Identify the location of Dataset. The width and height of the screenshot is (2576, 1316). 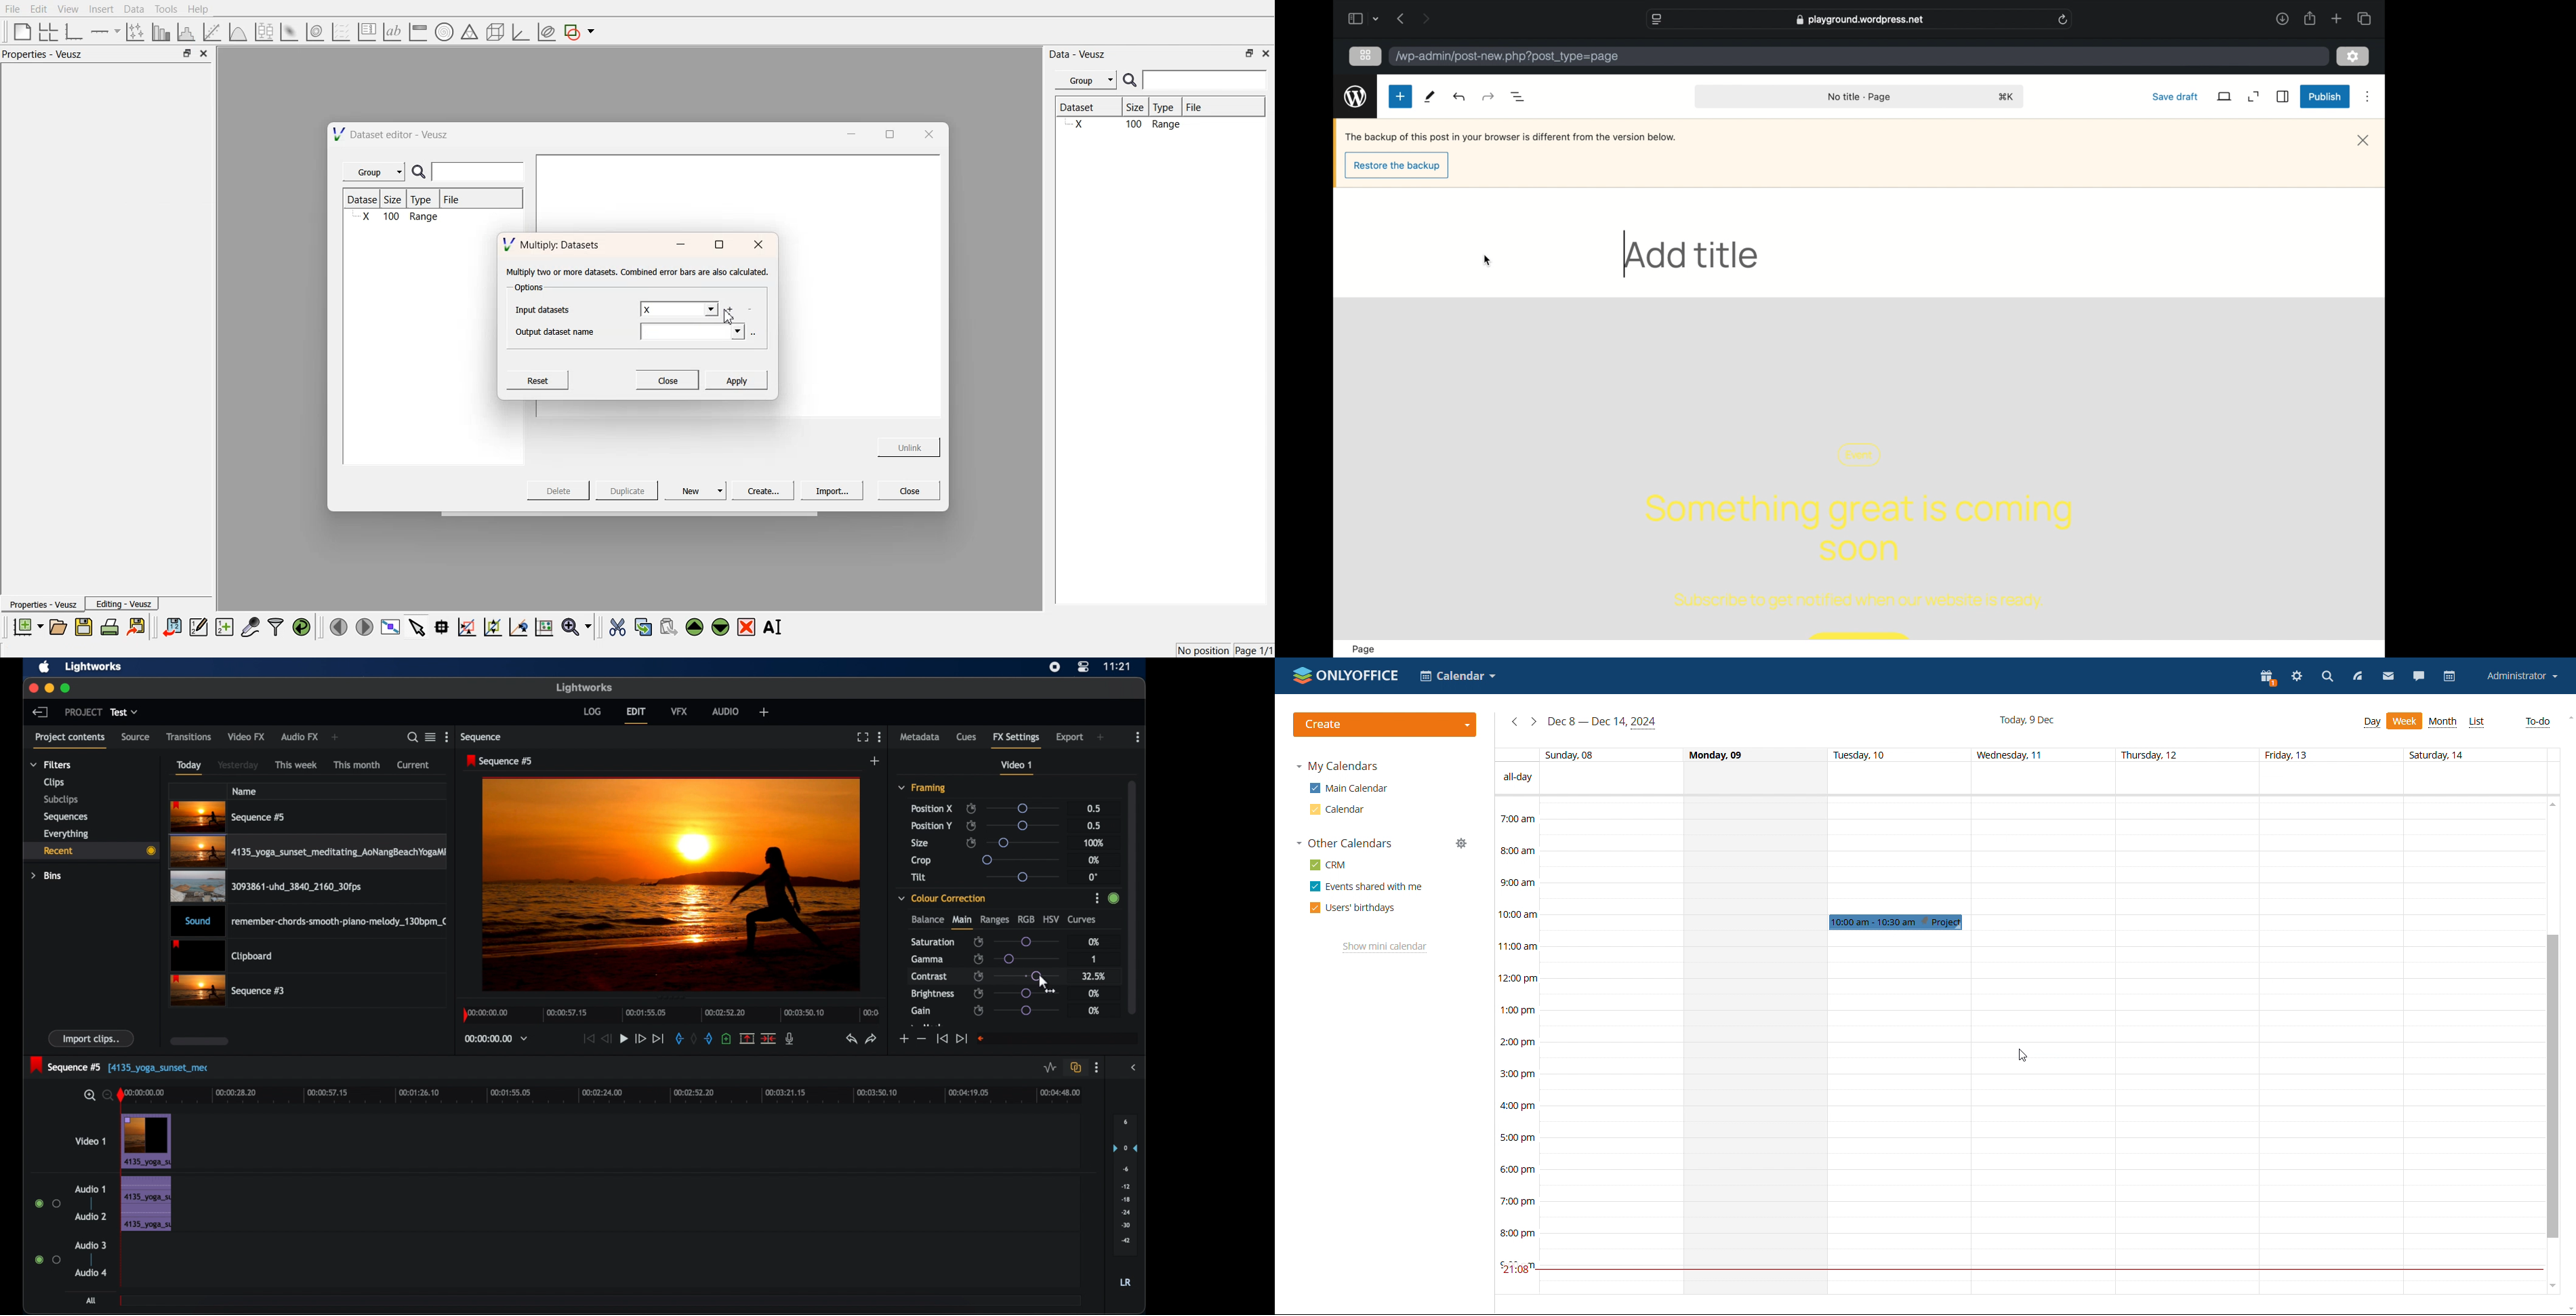
(1088, 108).